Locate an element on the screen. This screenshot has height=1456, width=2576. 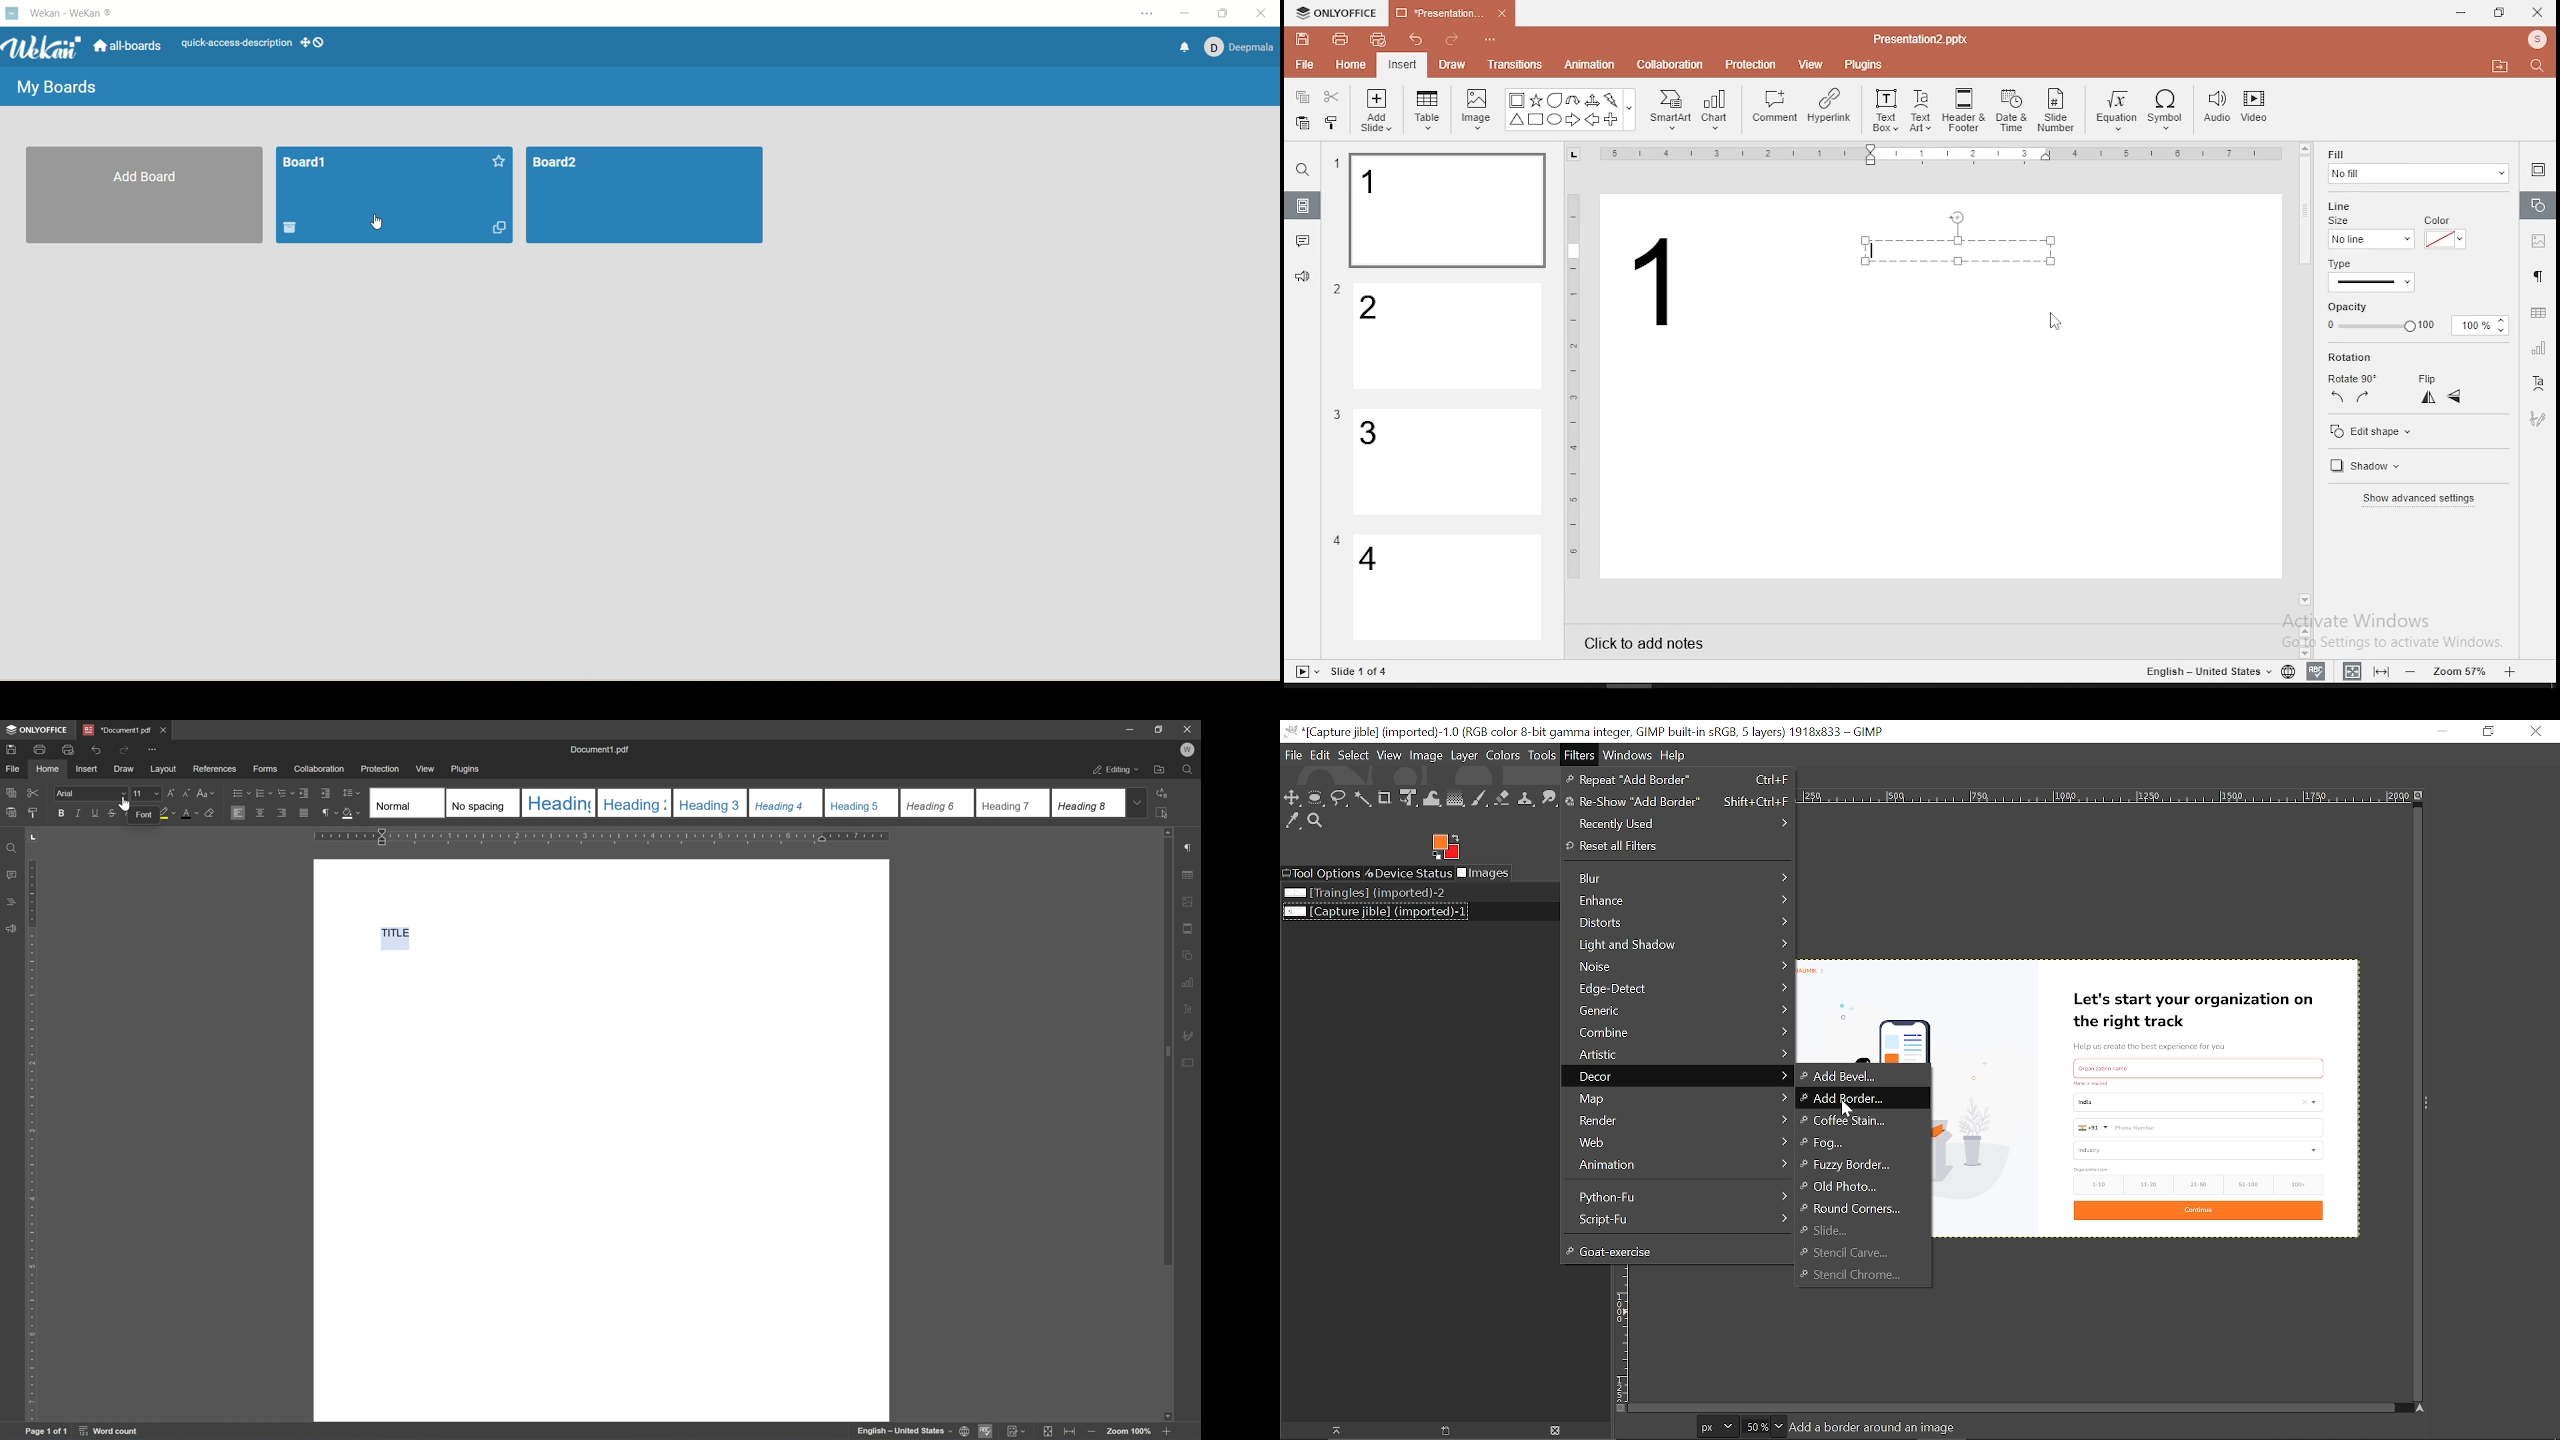
Plus is located at coordinates (1612, 120).